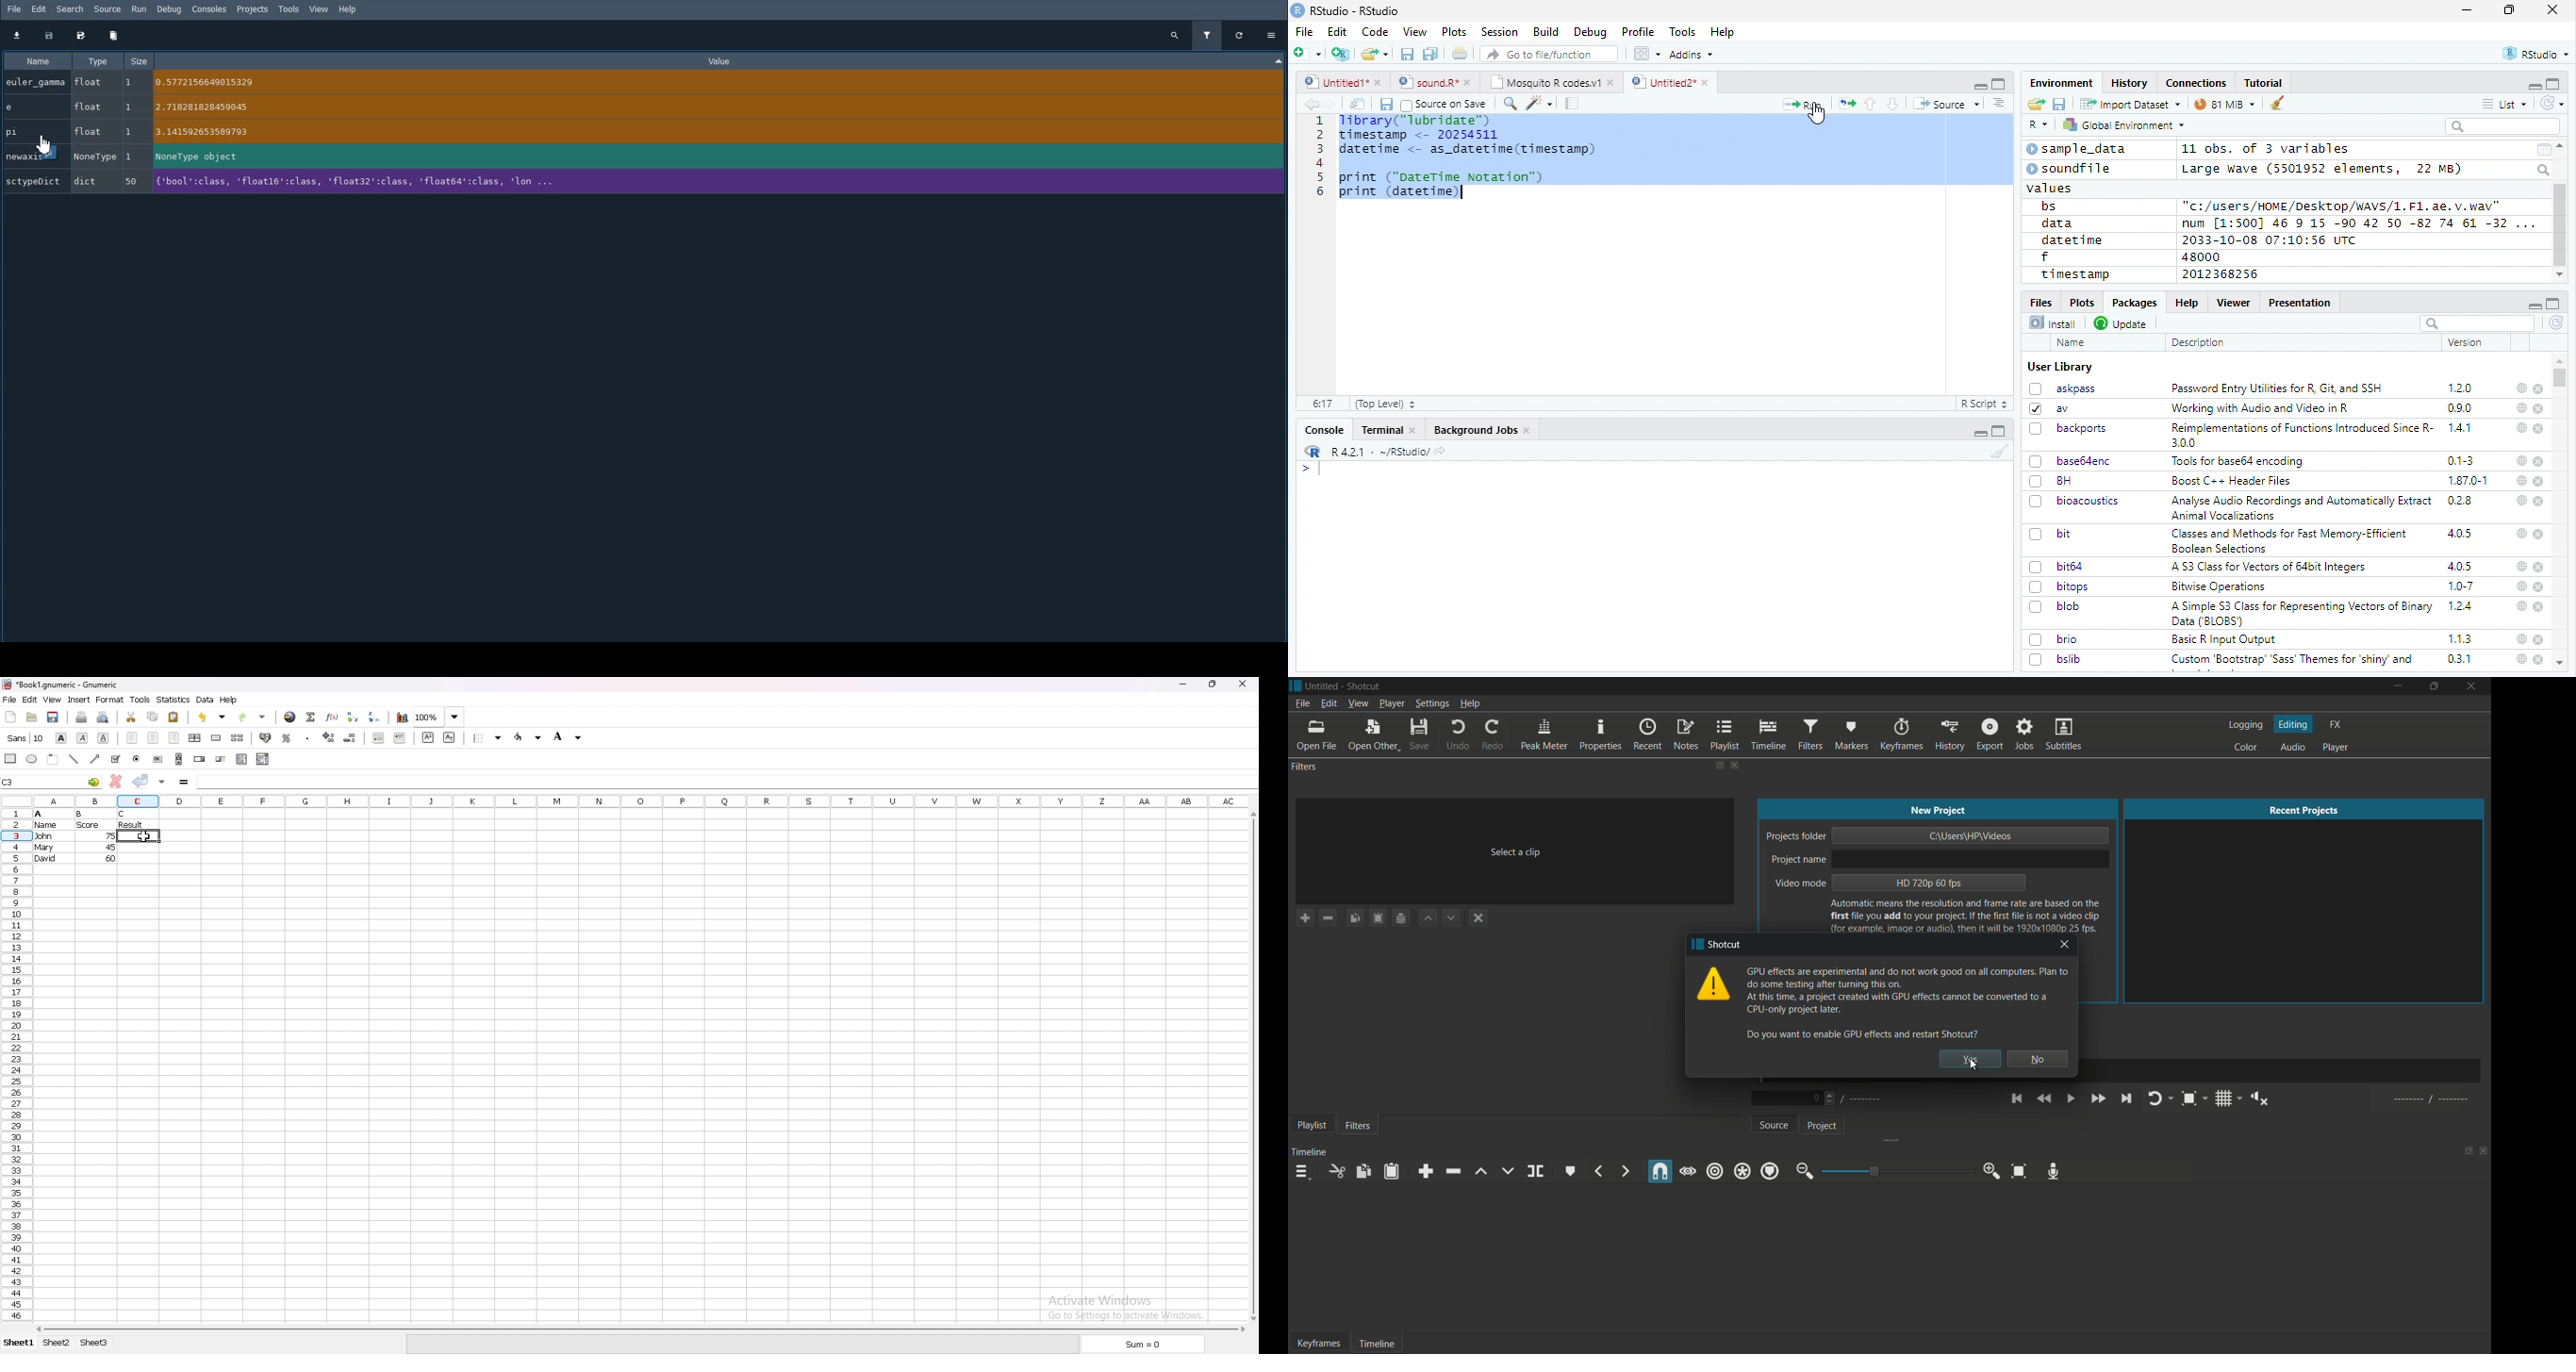 Image resolution: width=2576 pixels, height=1372 pixels. Describe the element at coordinates (2552, 8) in the screenshot. I see `close` at that location.